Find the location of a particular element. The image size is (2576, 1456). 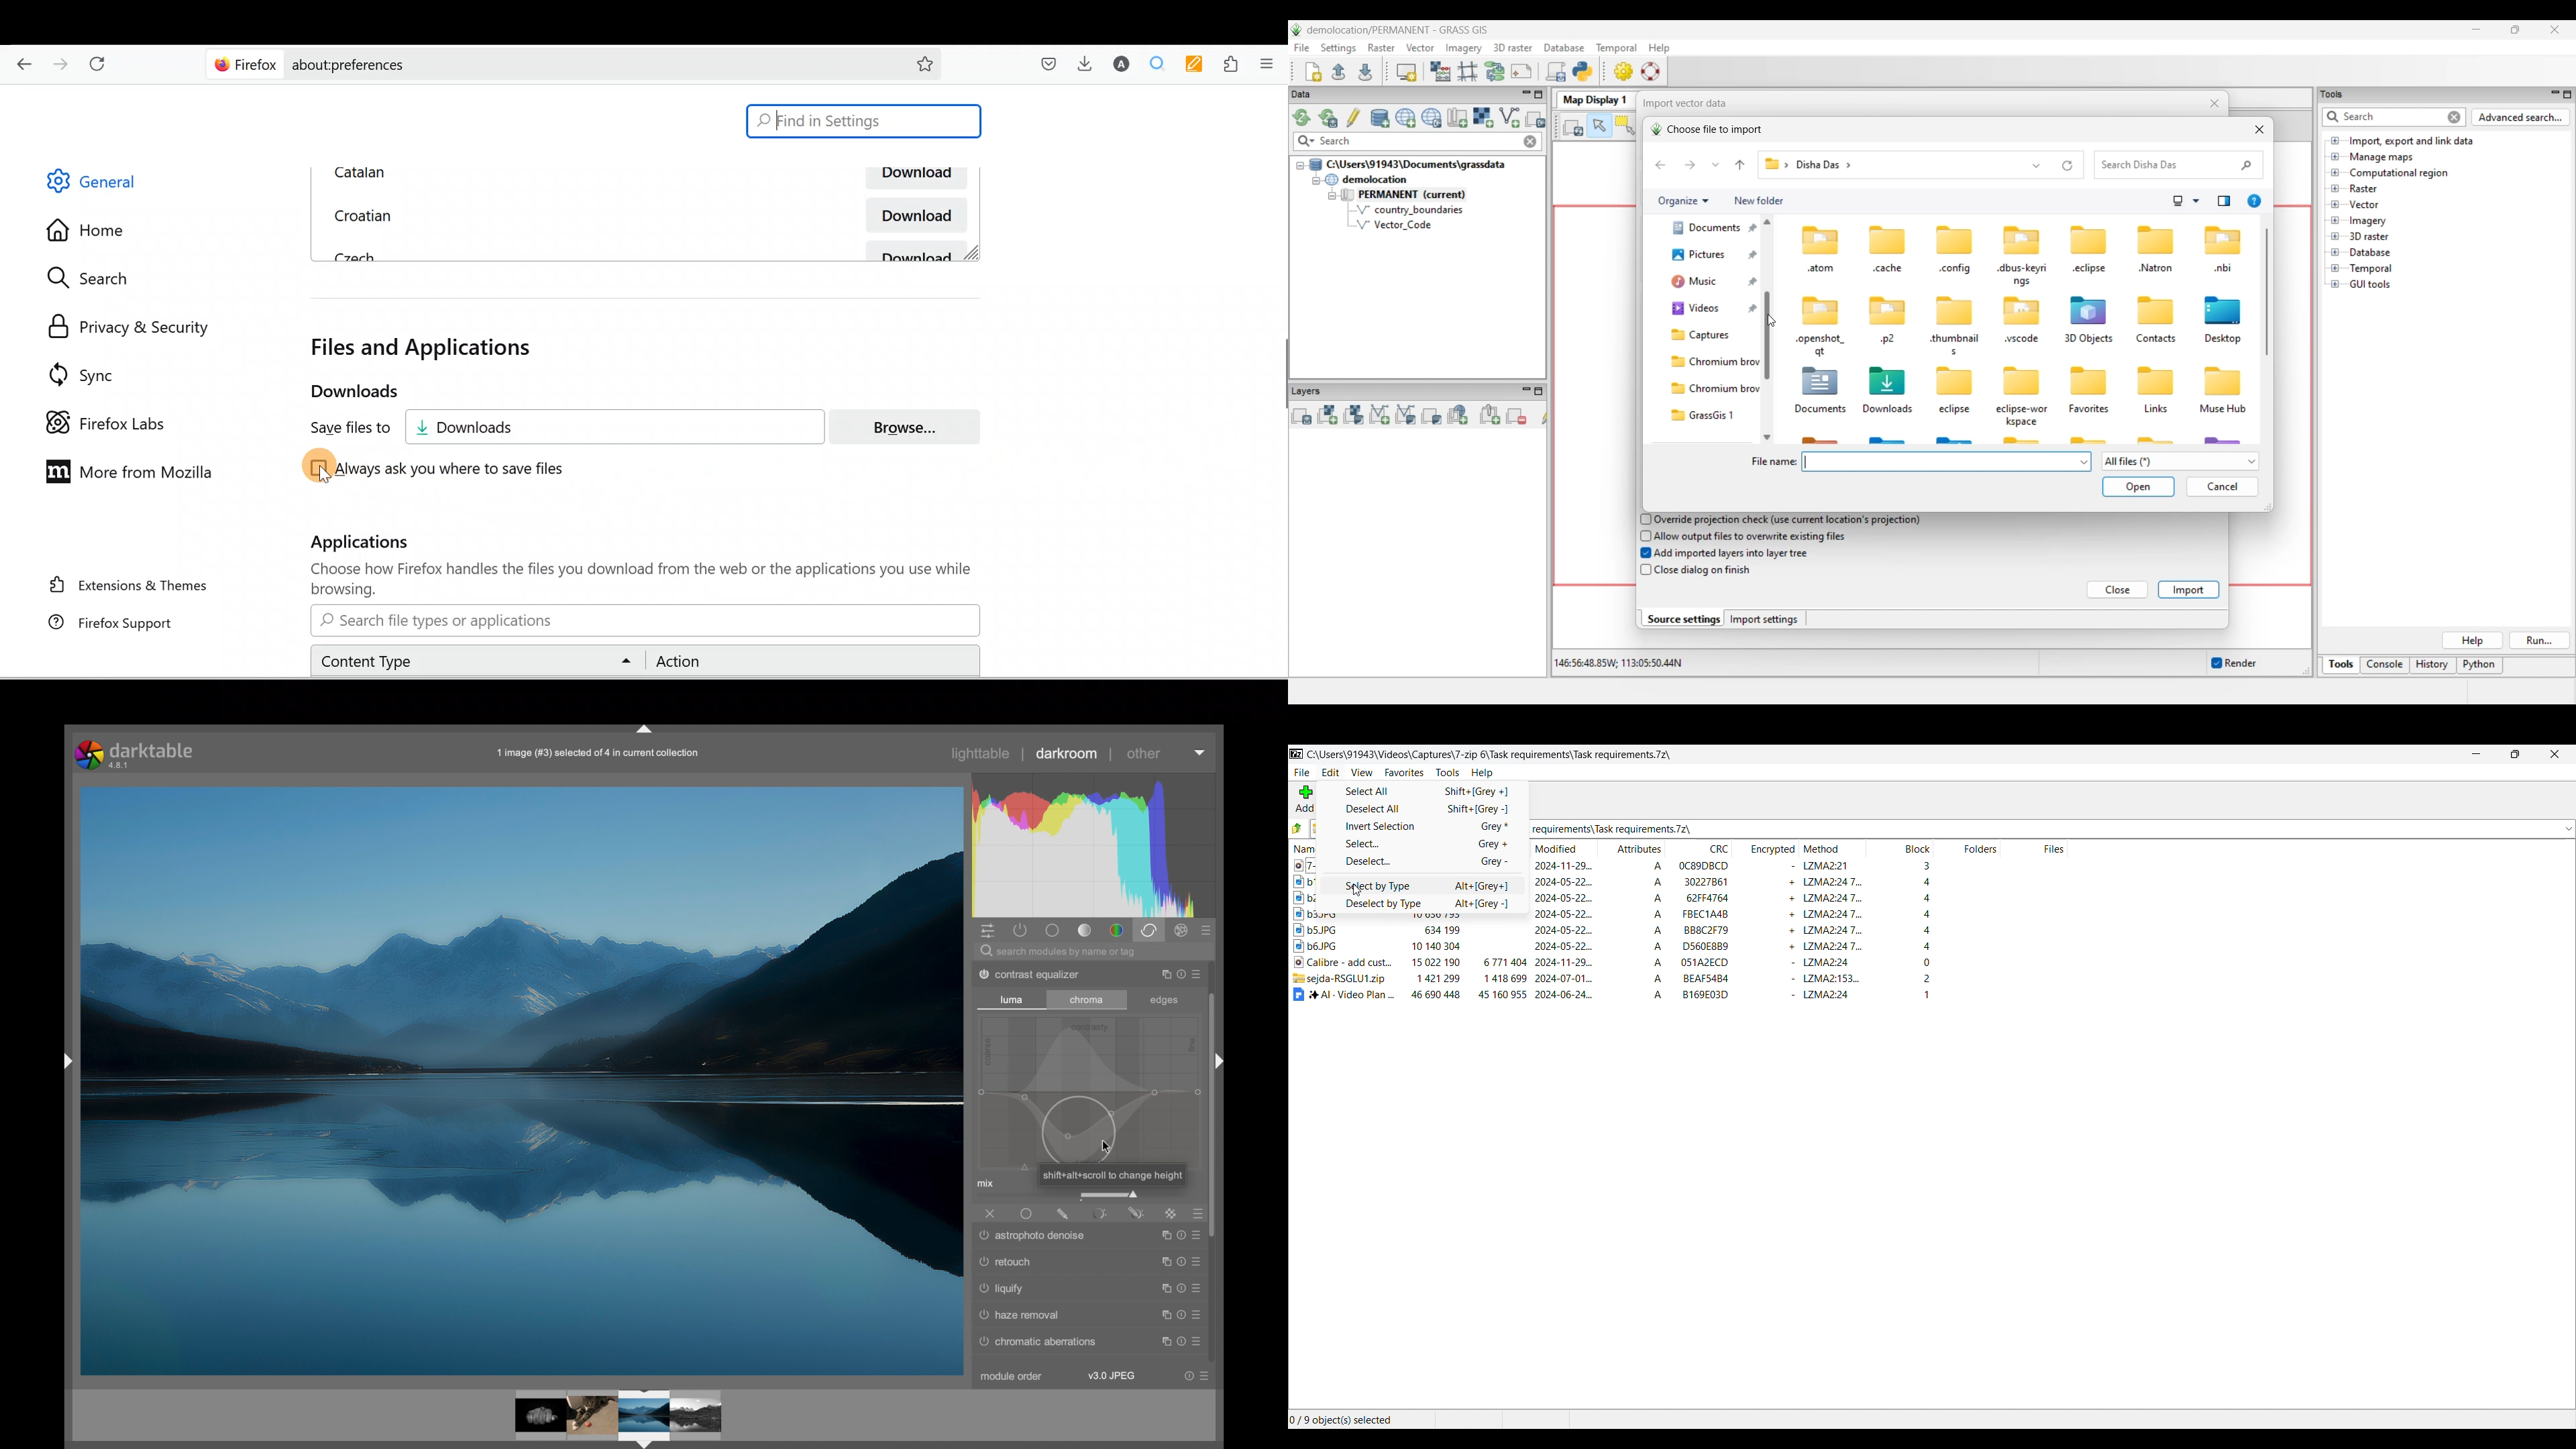

Account is located at coordinates (1123, 65).